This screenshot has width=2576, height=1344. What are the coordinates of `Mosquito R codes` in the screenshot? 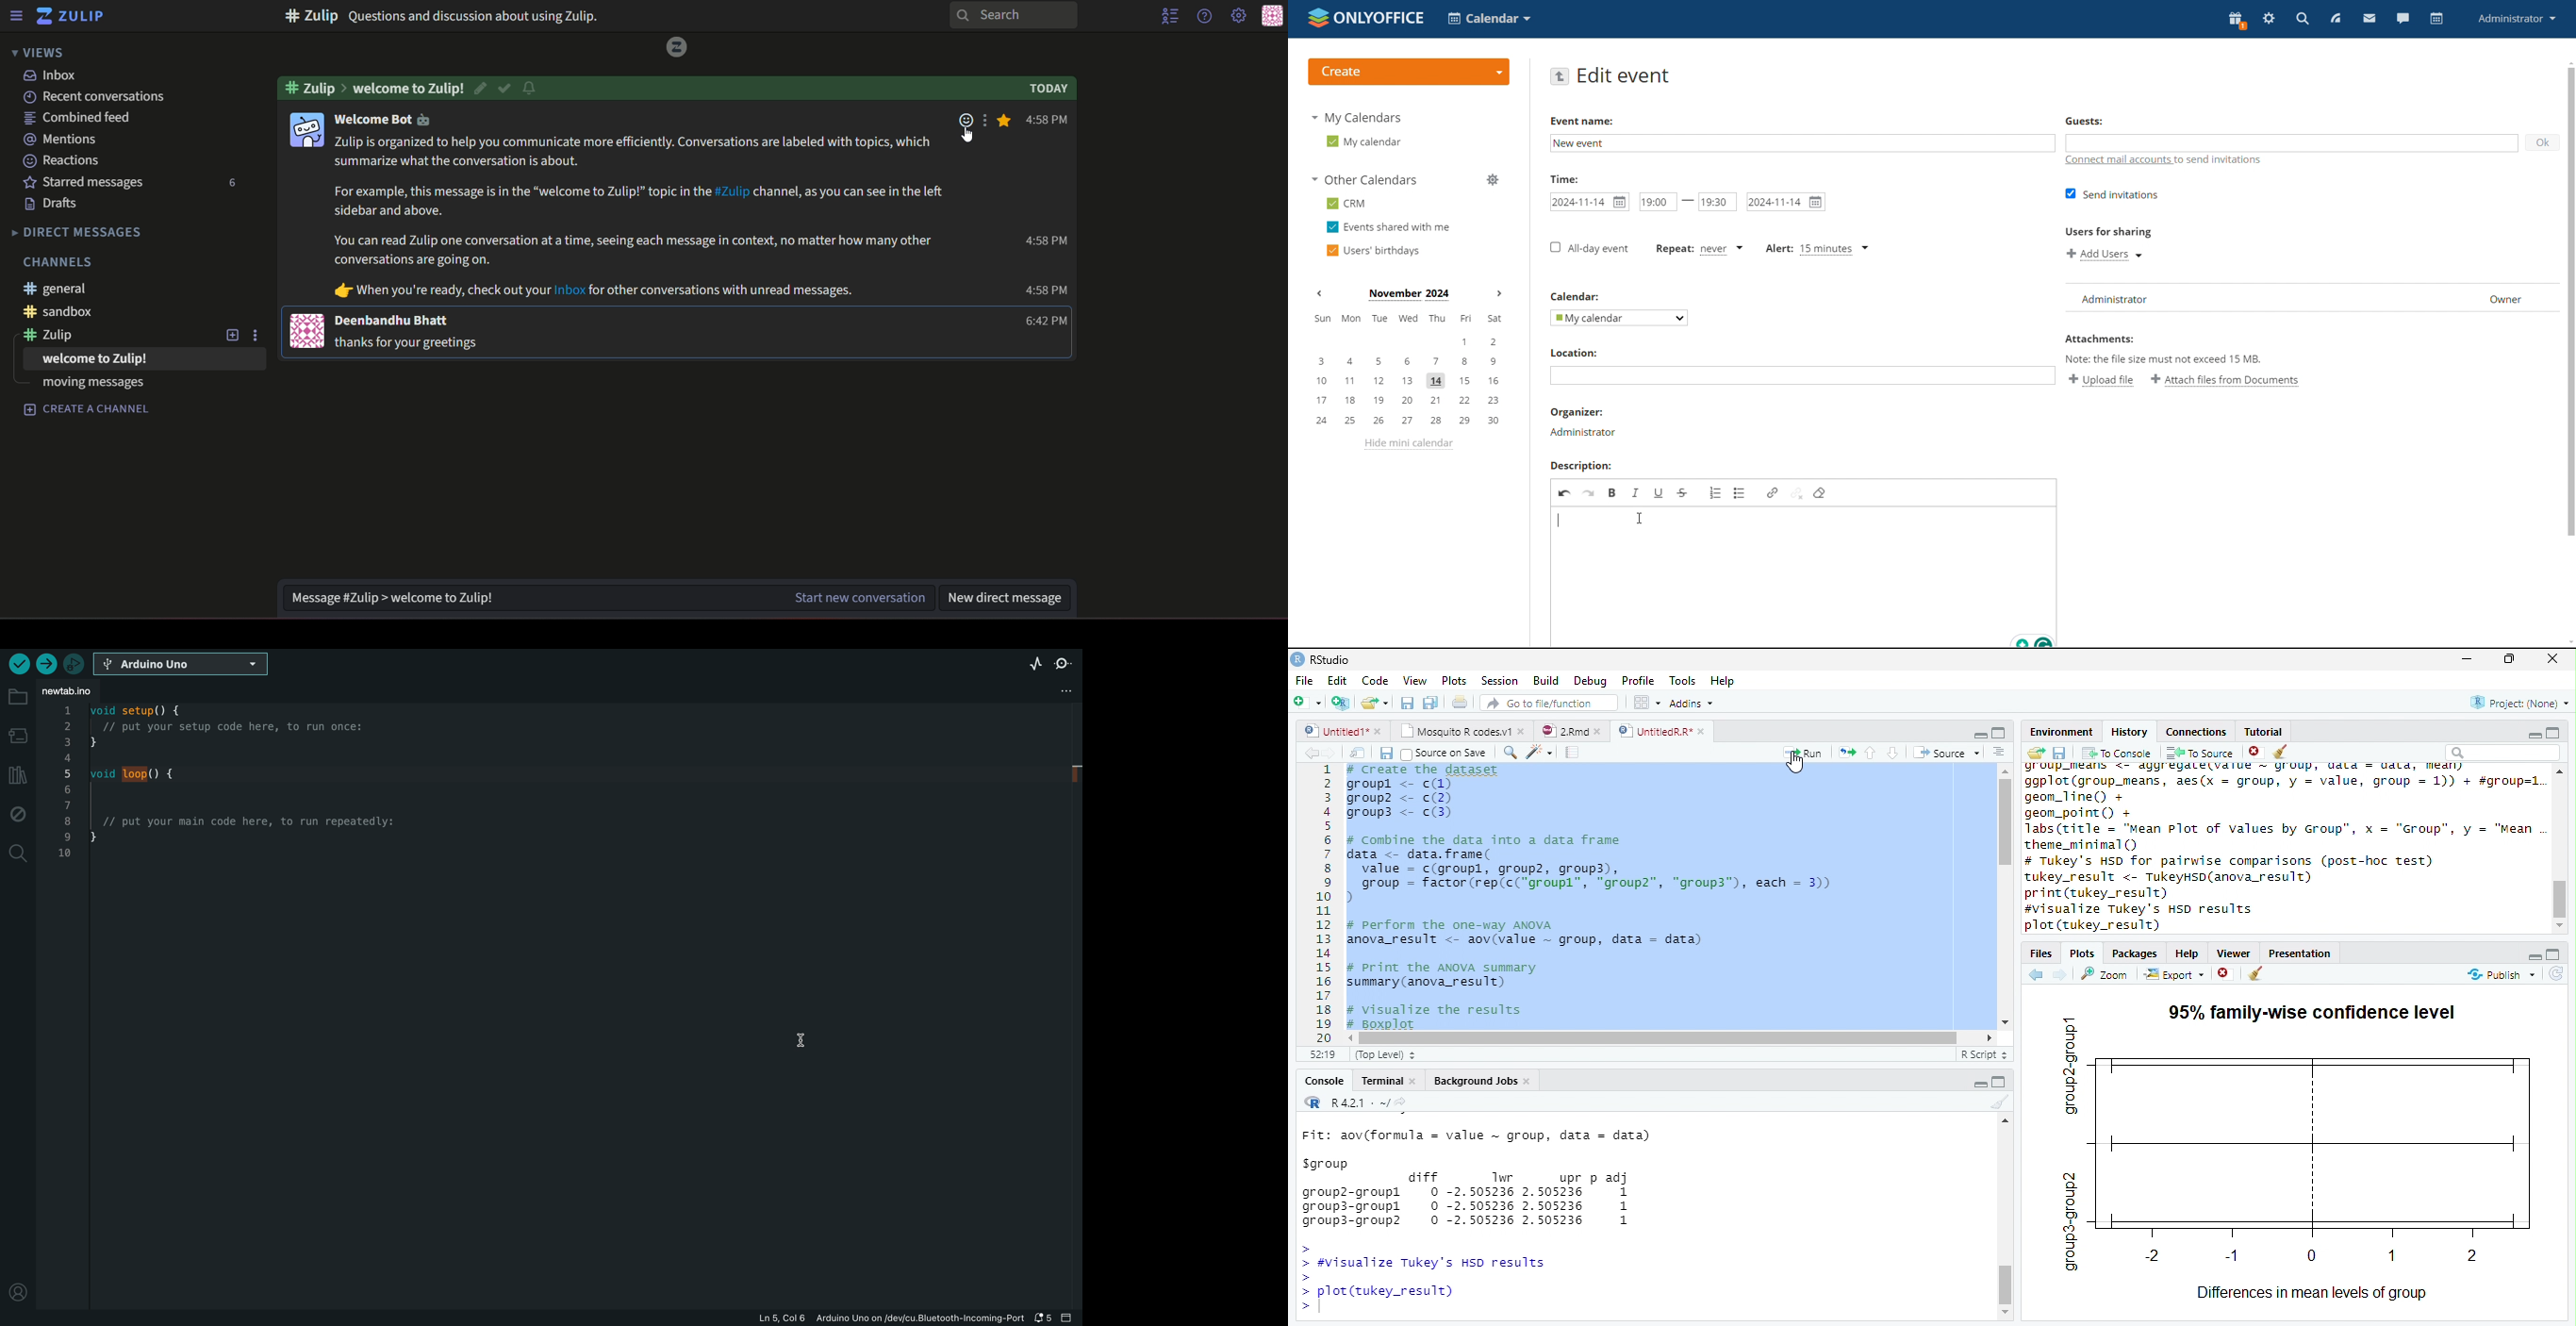 It's located at (1461, 731).